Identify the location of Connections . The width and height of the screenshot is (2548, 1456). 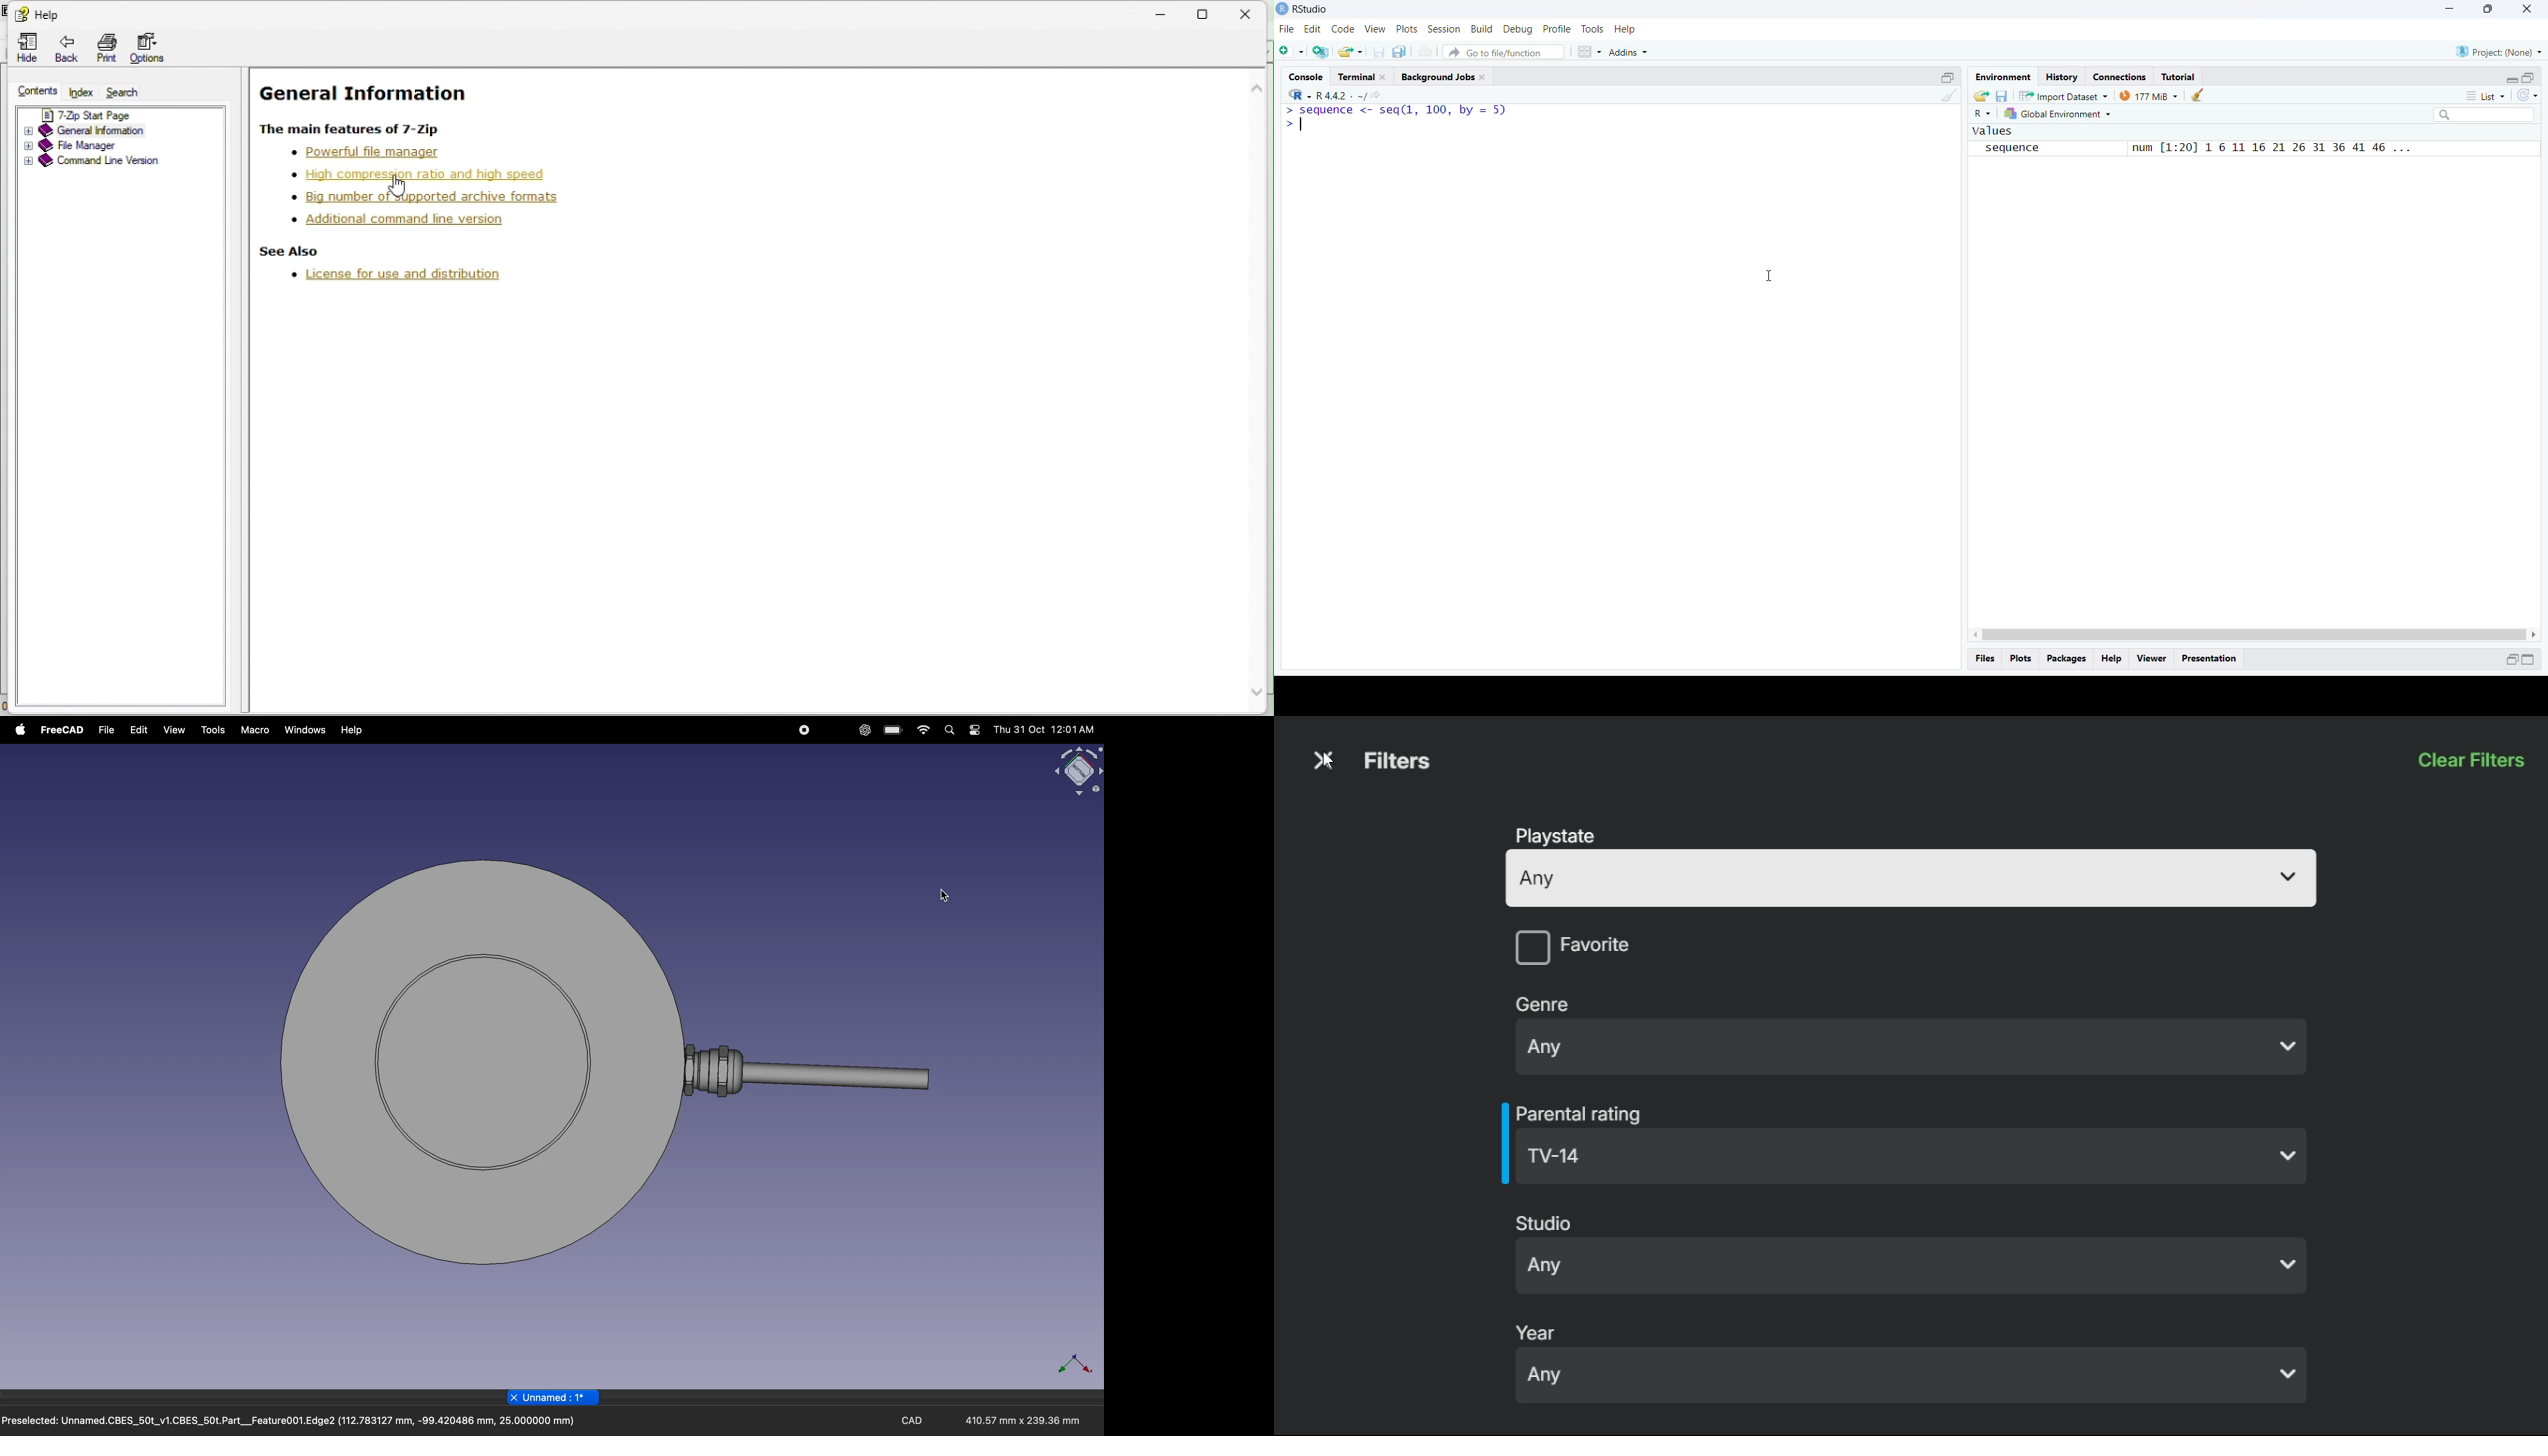
(2123, 78).